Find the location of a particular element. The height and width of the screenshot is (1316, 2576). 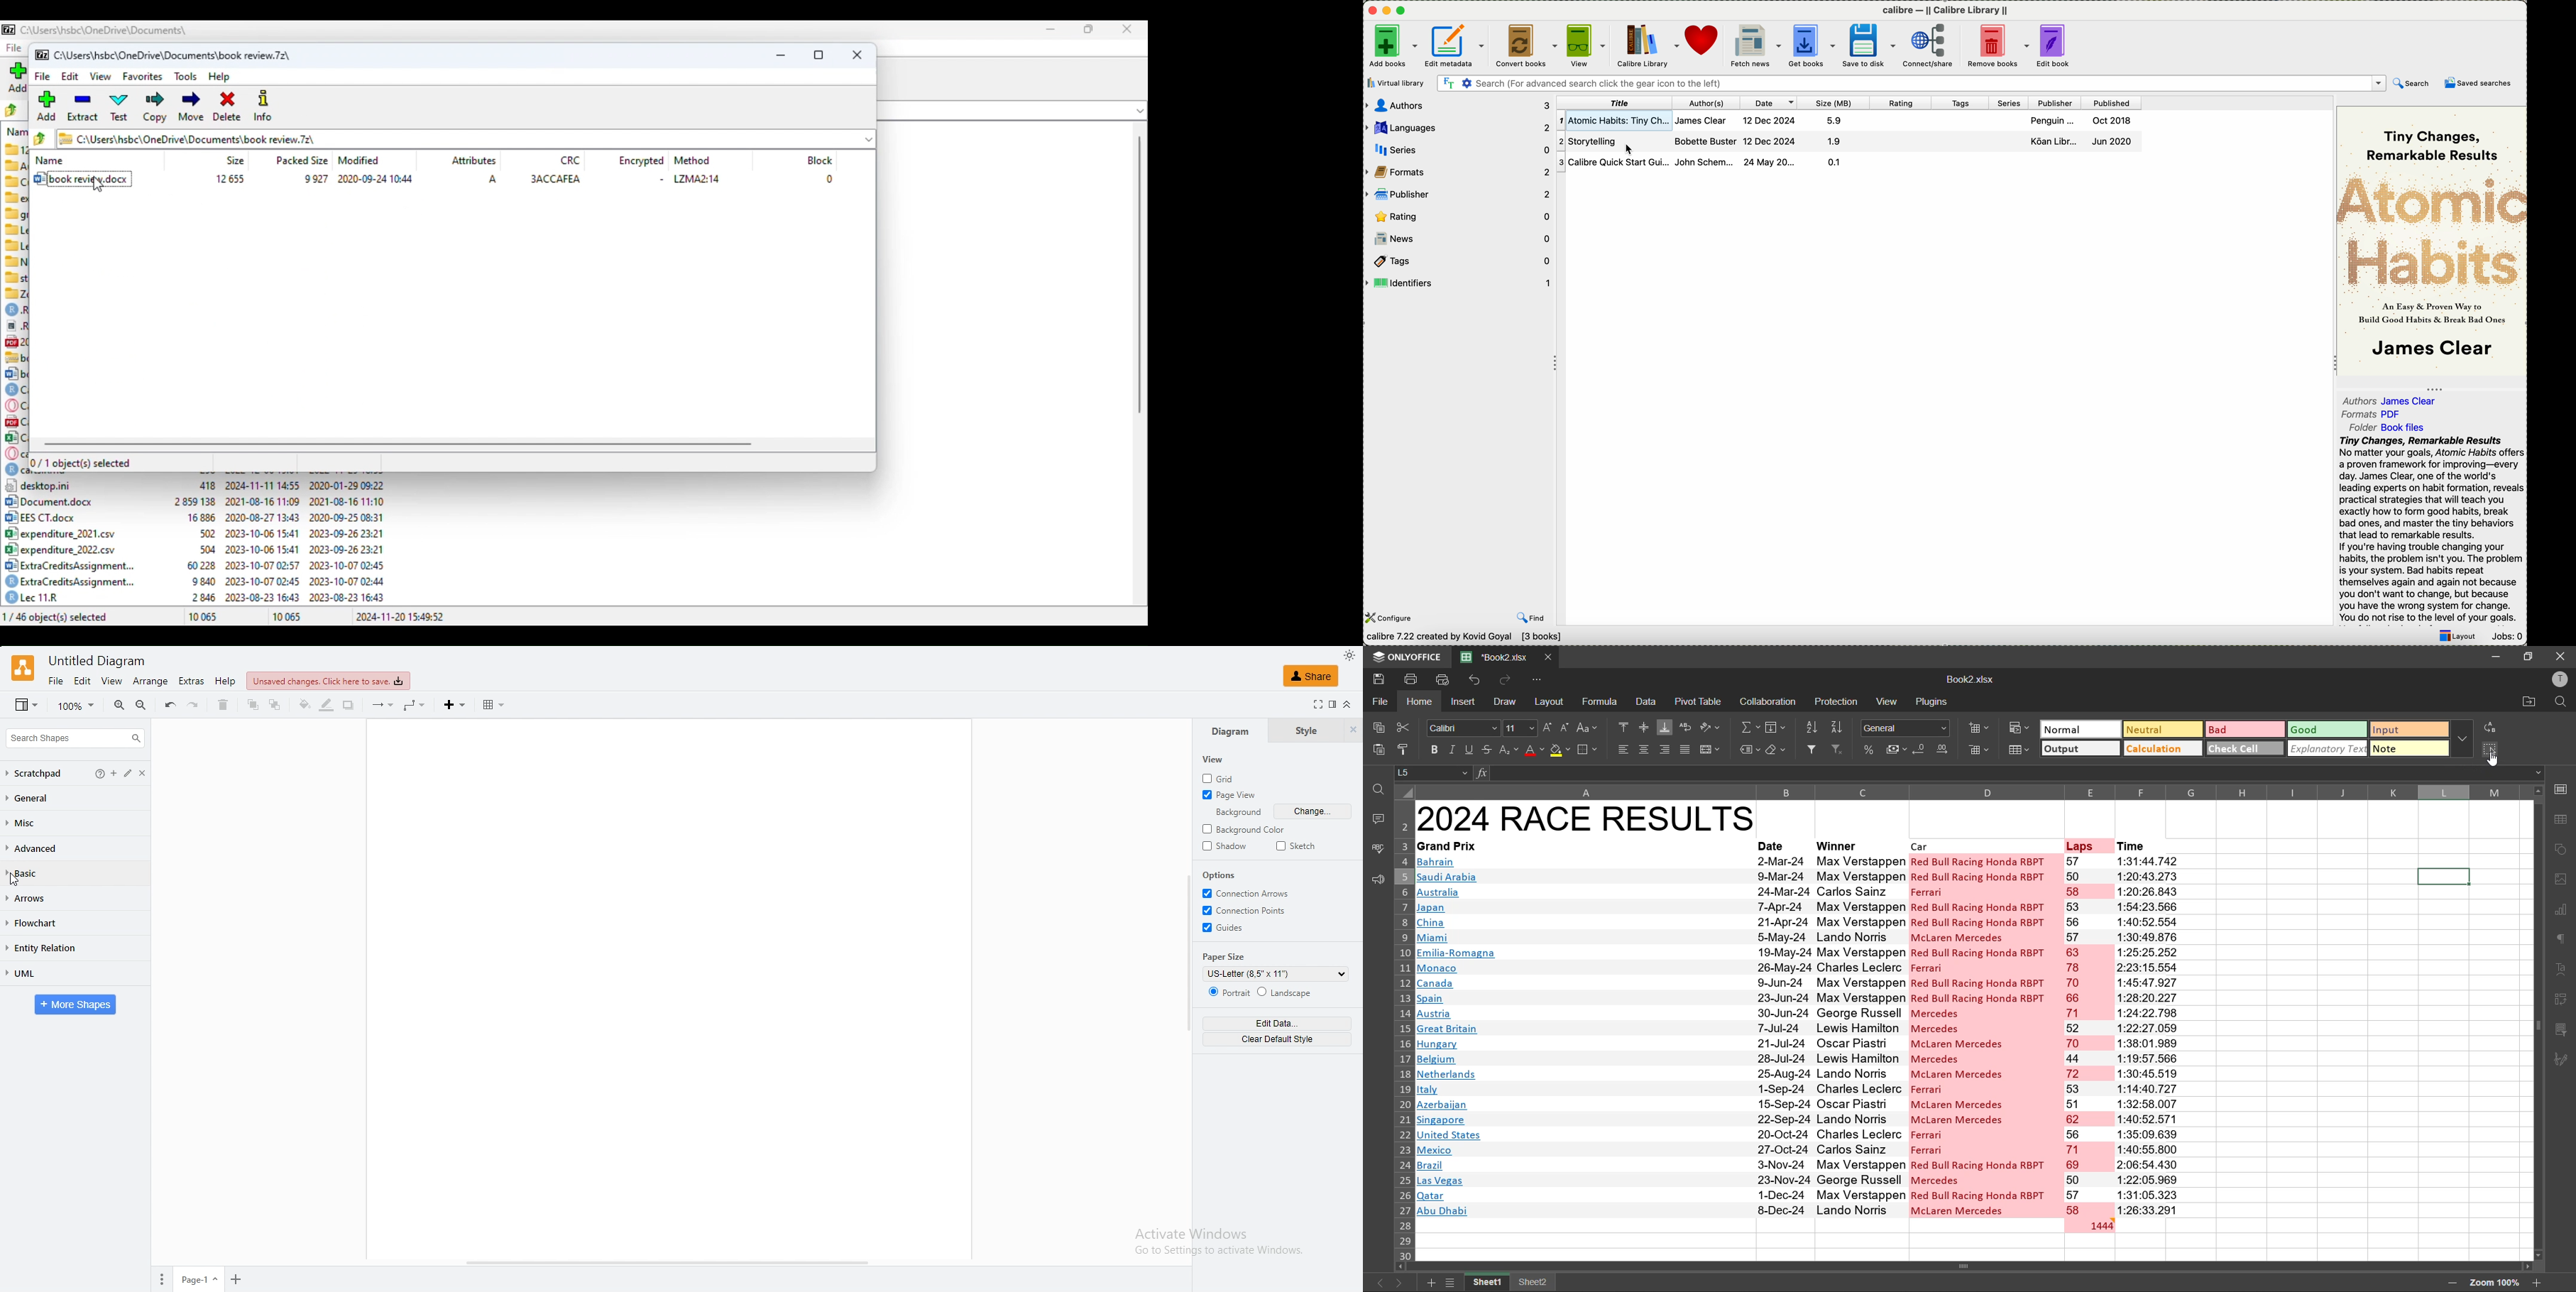

insert is located at coordinates (1463, 702).